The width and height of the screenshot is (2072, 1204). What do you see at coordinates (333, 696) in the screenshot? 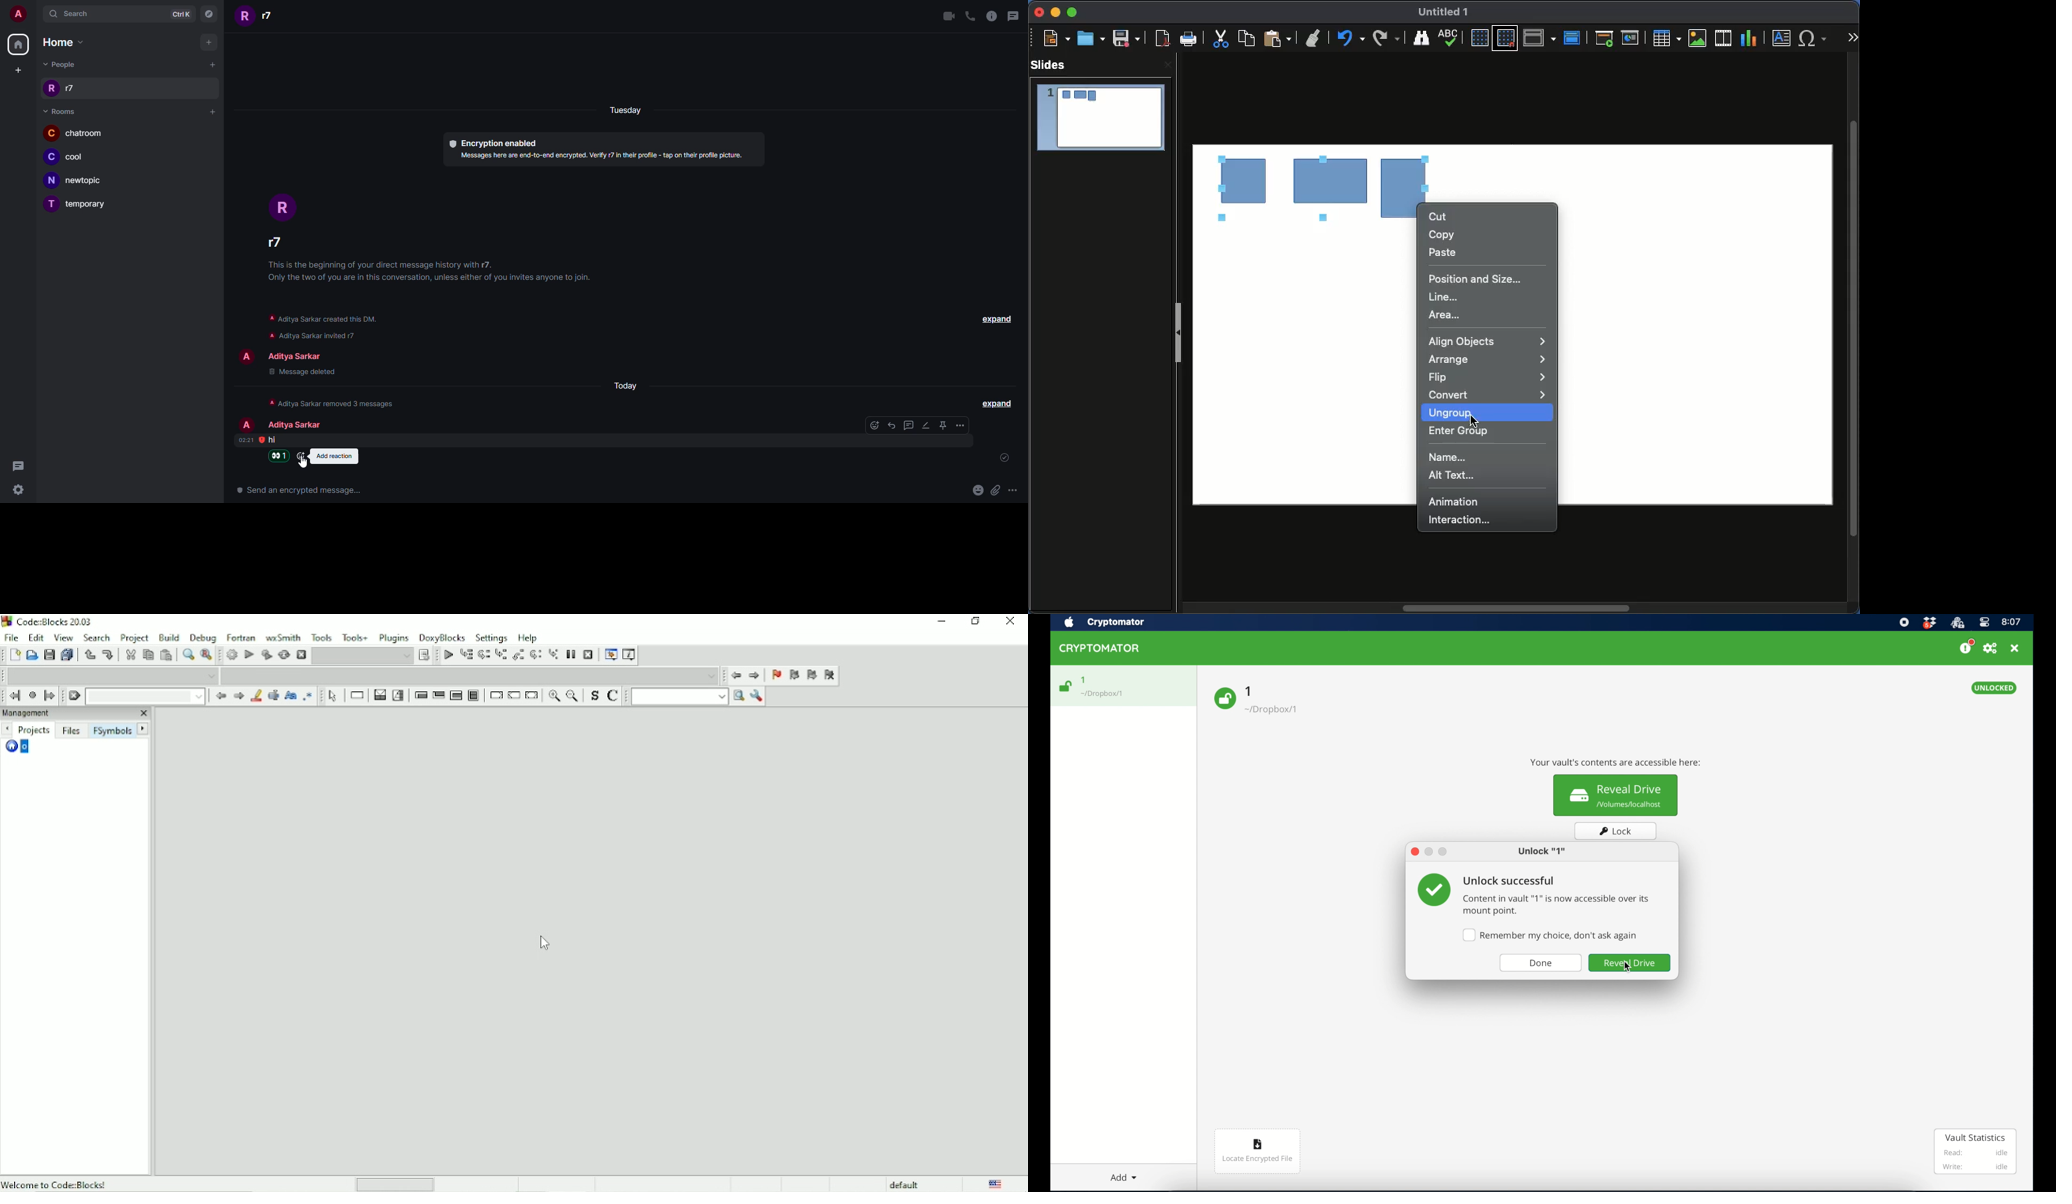
I see `Select` at bounding box center [333, 696].